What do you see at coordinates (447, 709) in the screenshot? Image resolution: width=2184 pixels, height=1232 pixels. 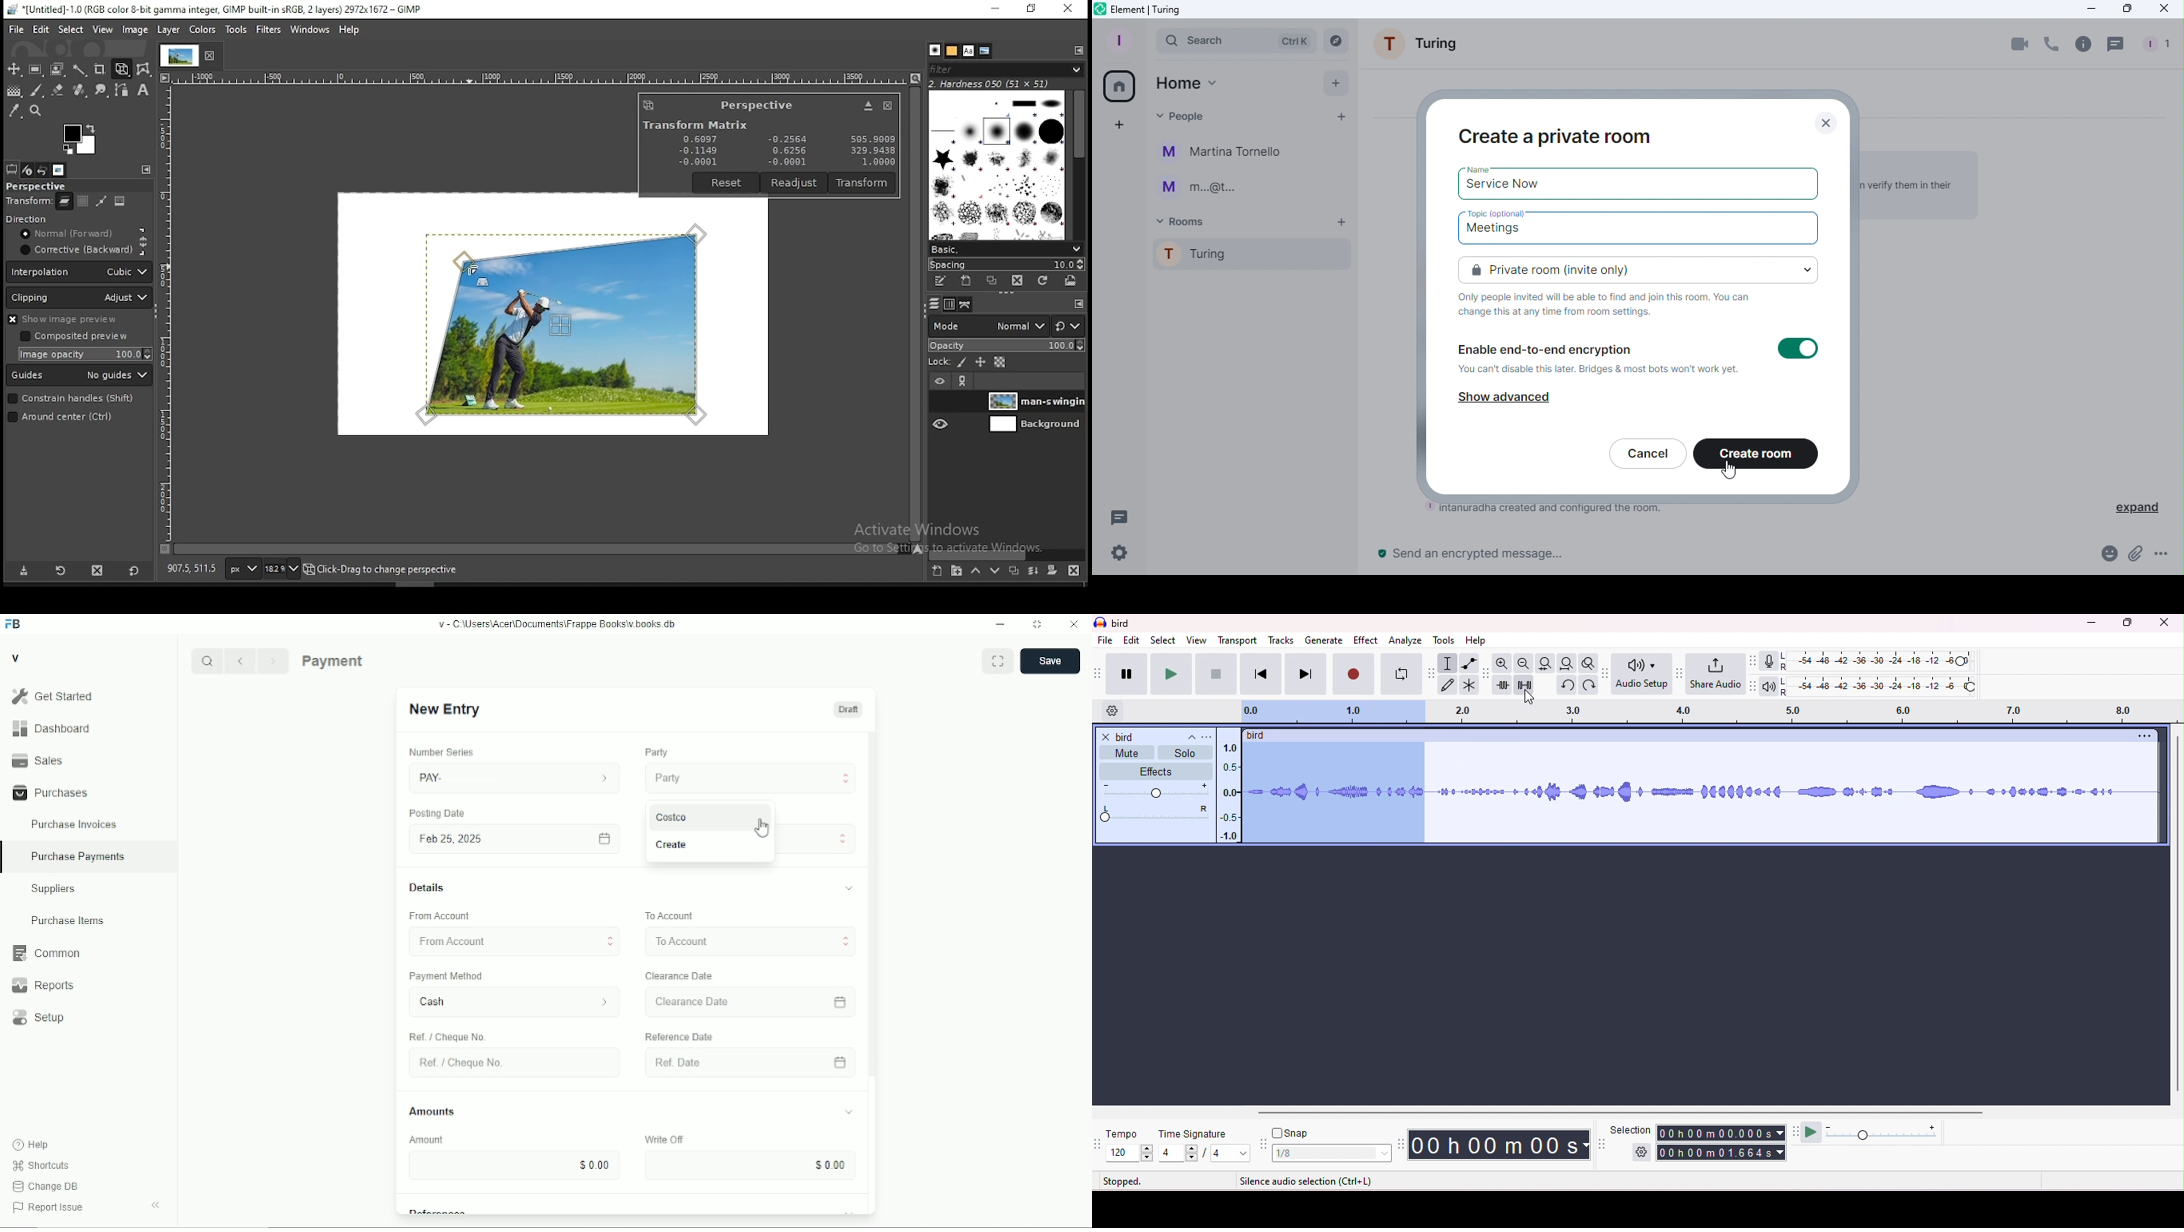 I see `New Entry` at bounding box center [447, 709].